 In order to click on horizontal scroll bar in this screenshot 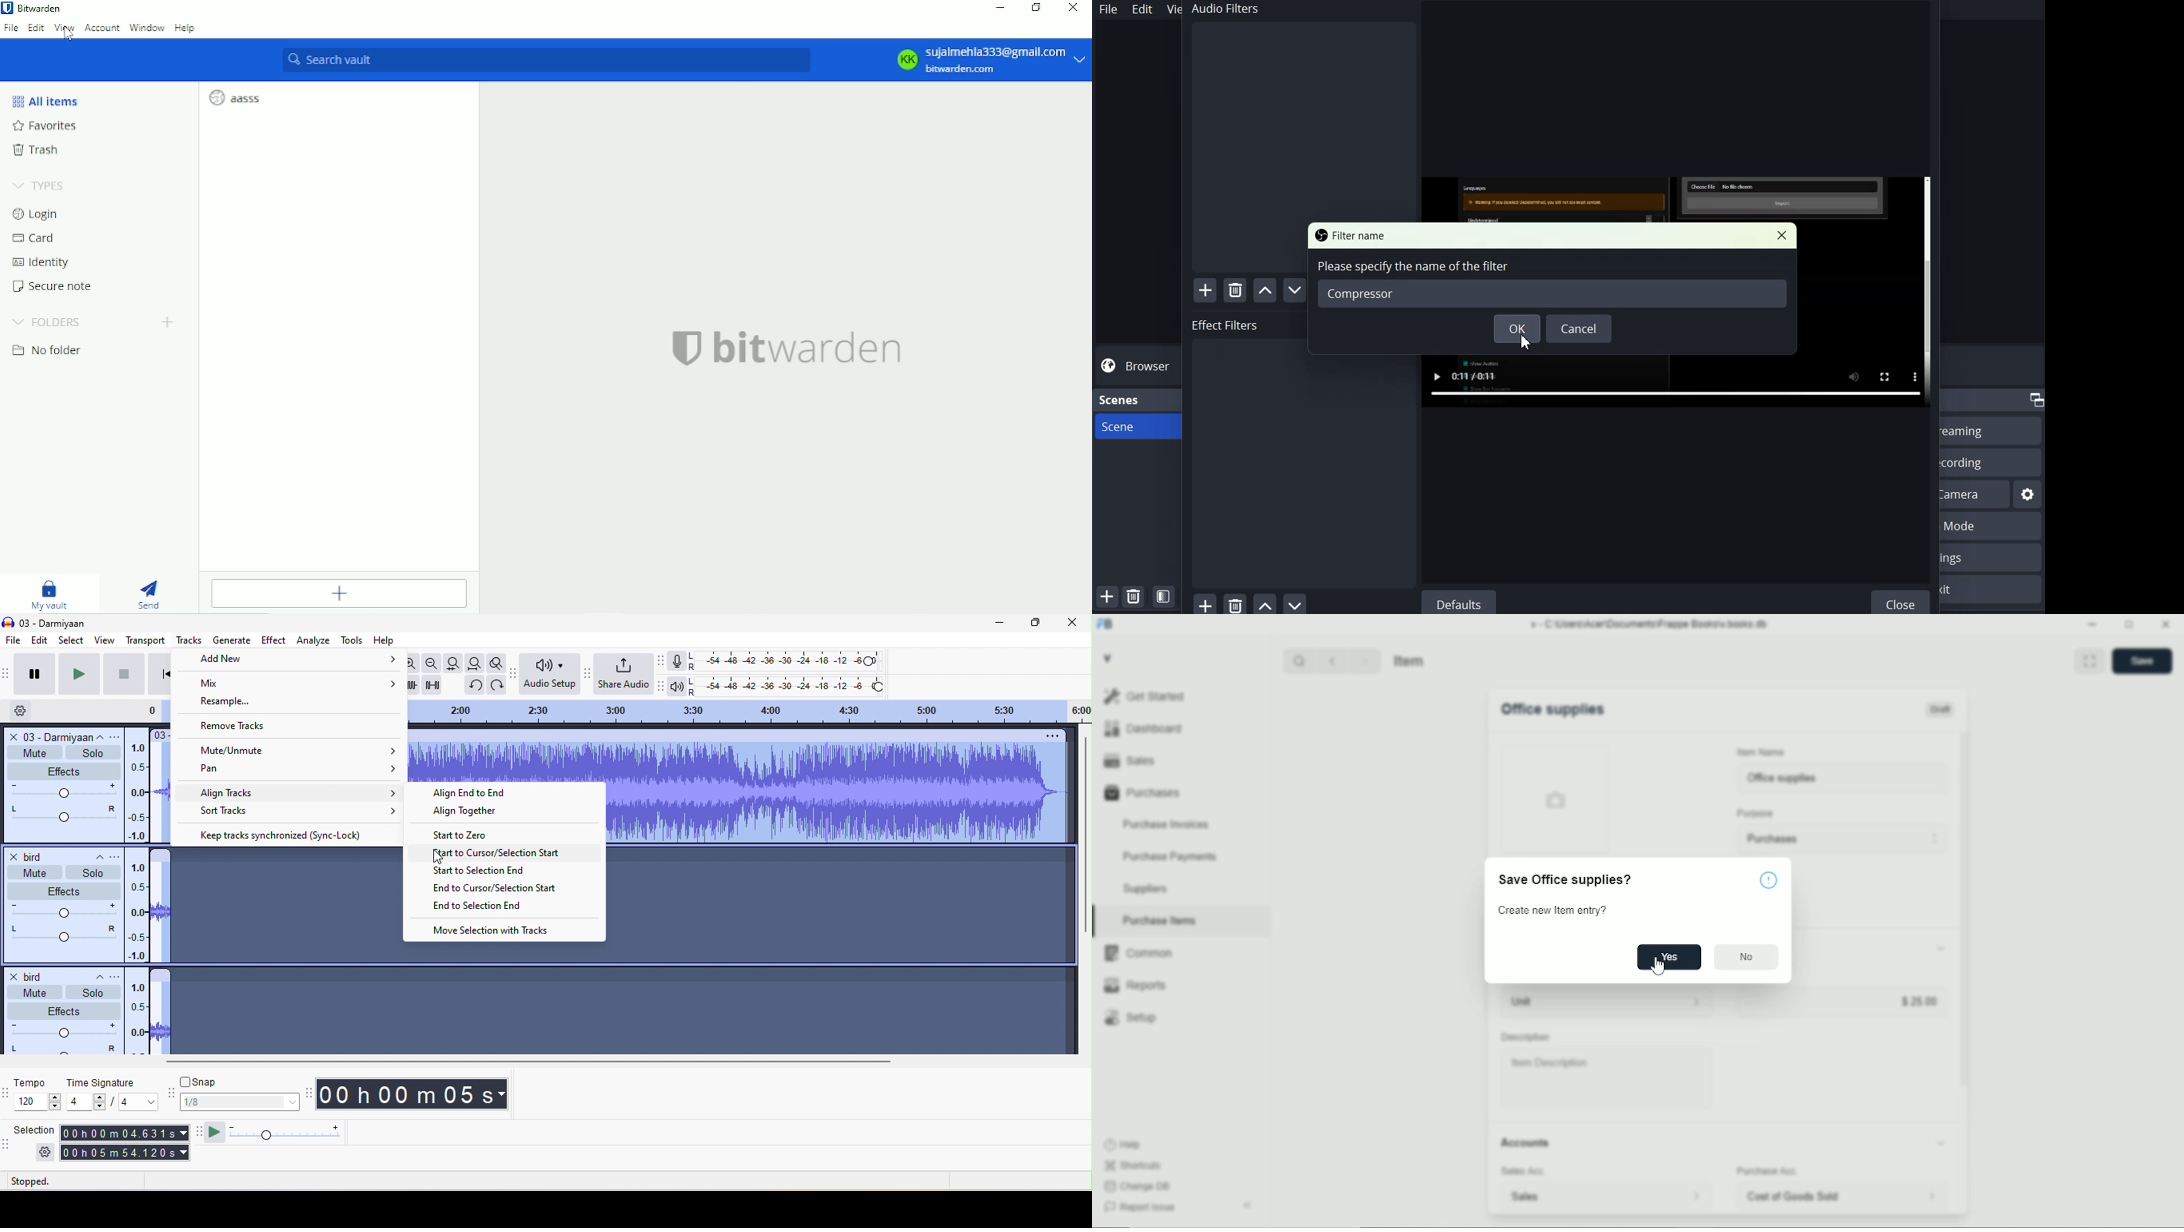, I will do `click(524, 1061)`.